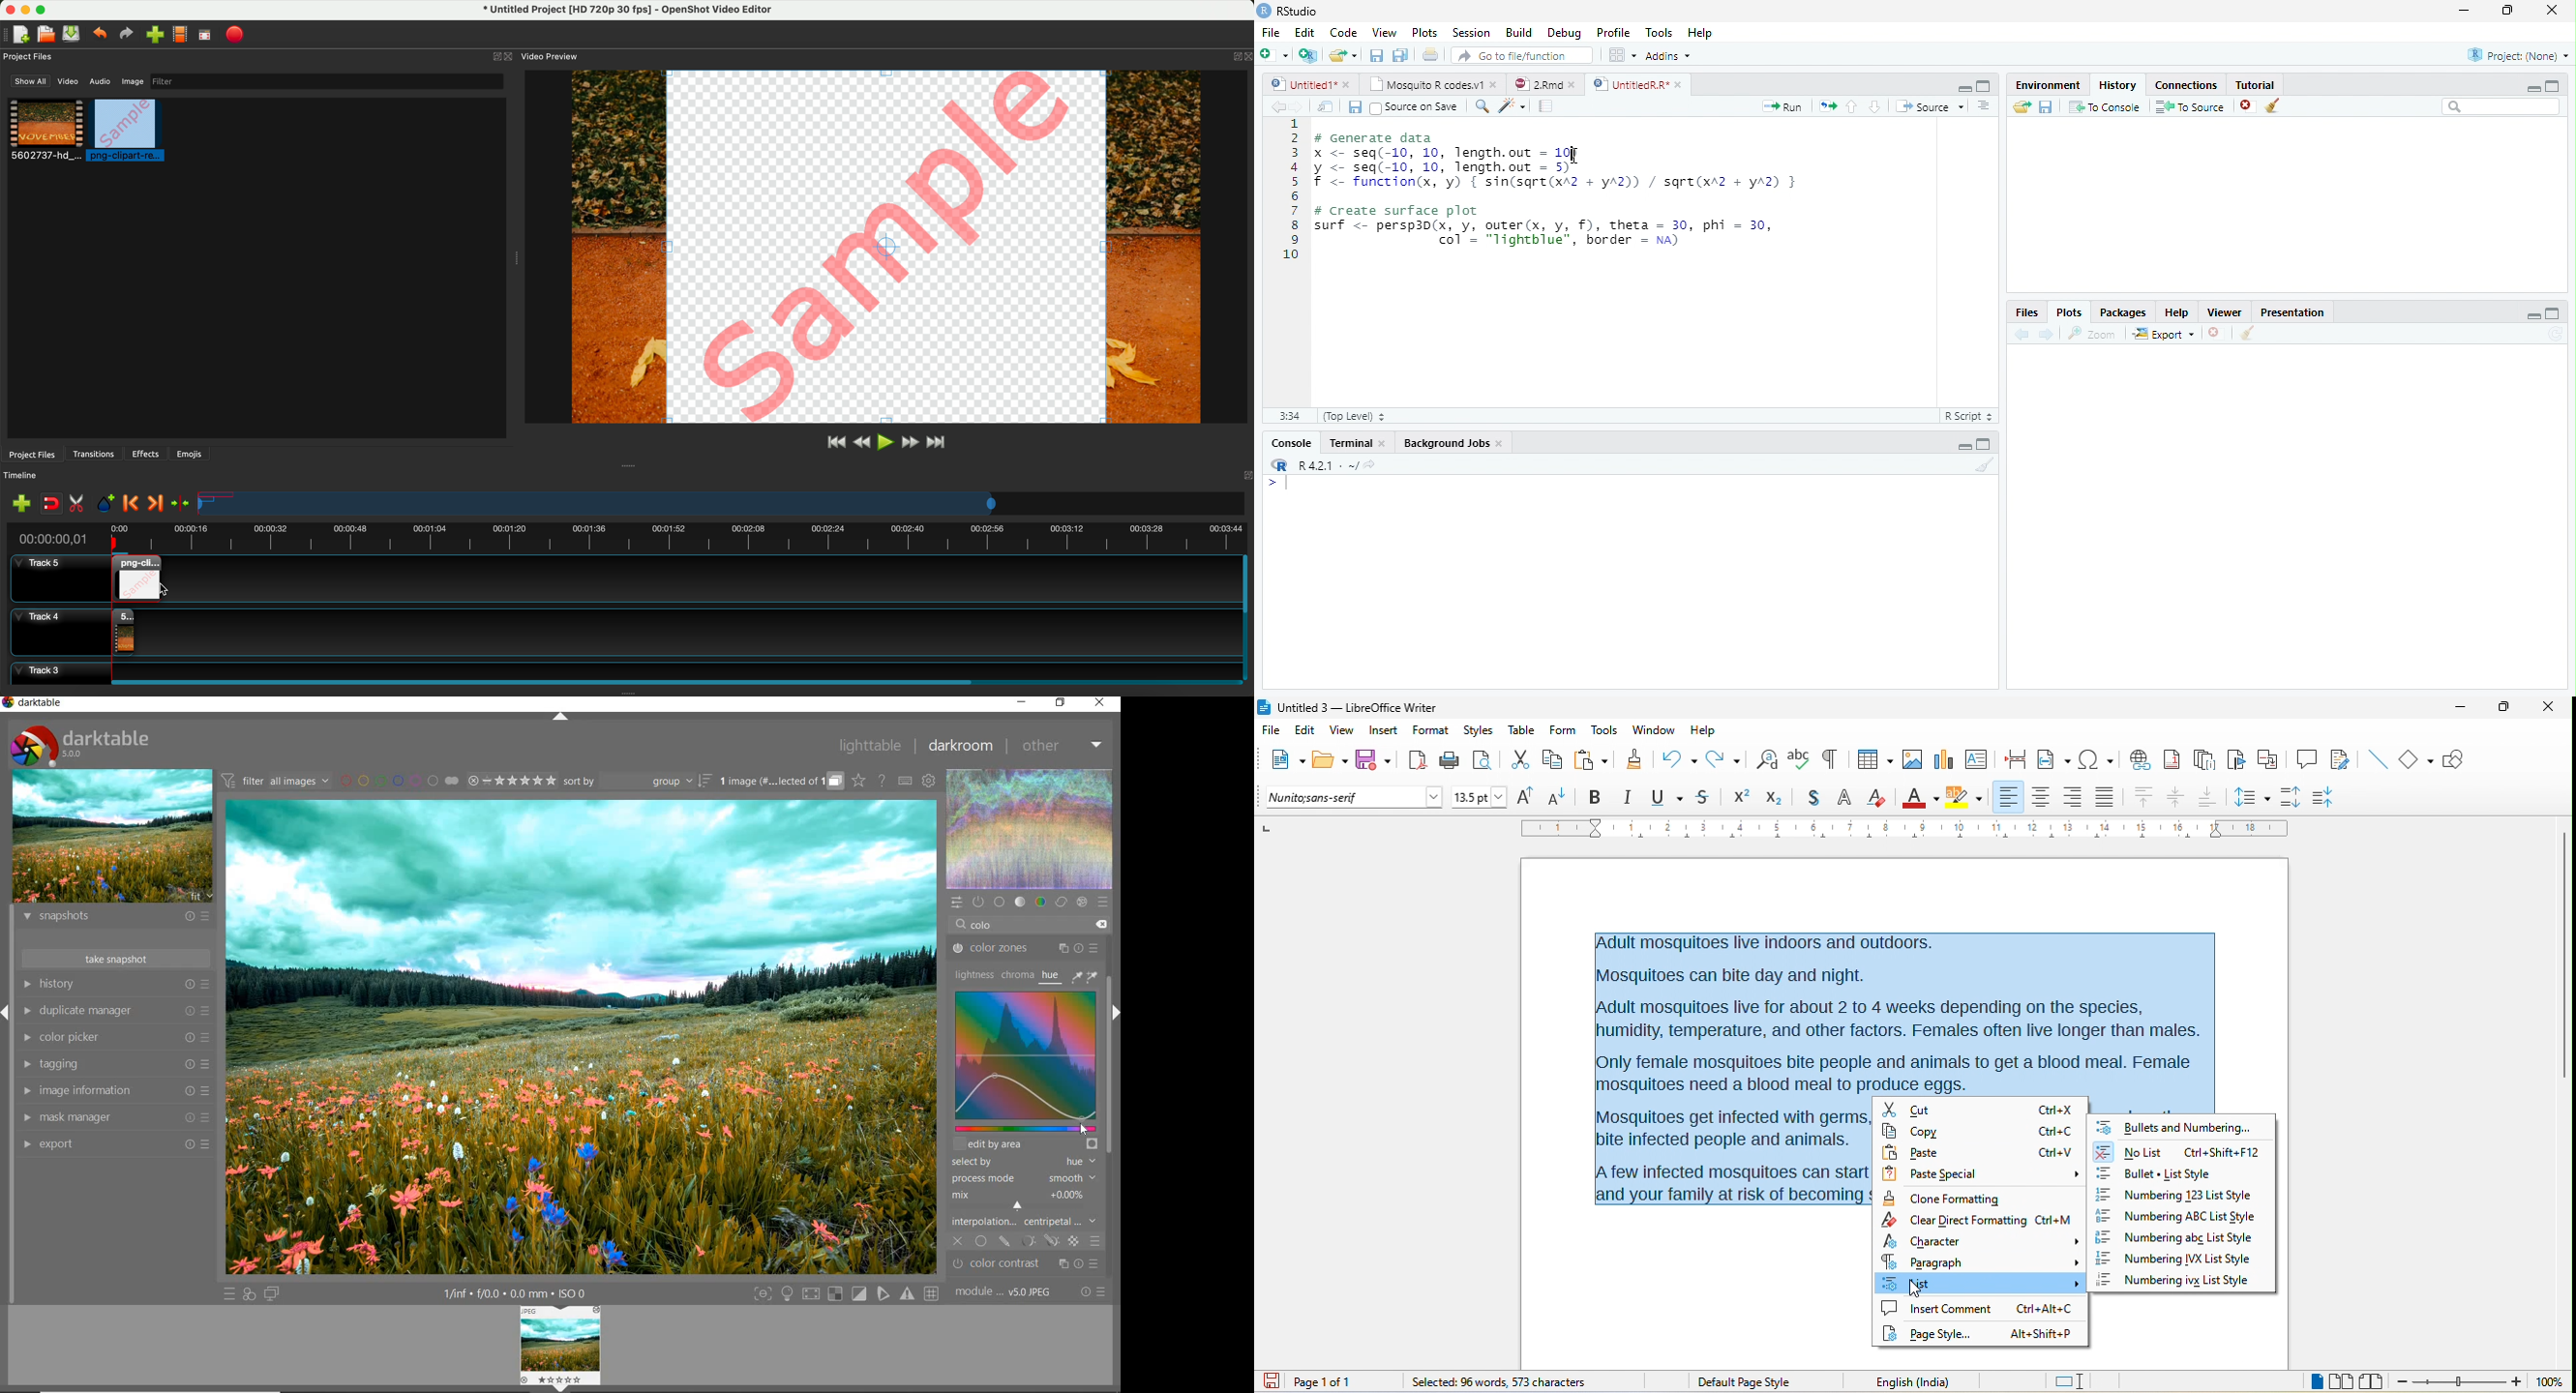 This screenshot has height=1400, width=2576. I want to click on Profile, so click(1614, 32).